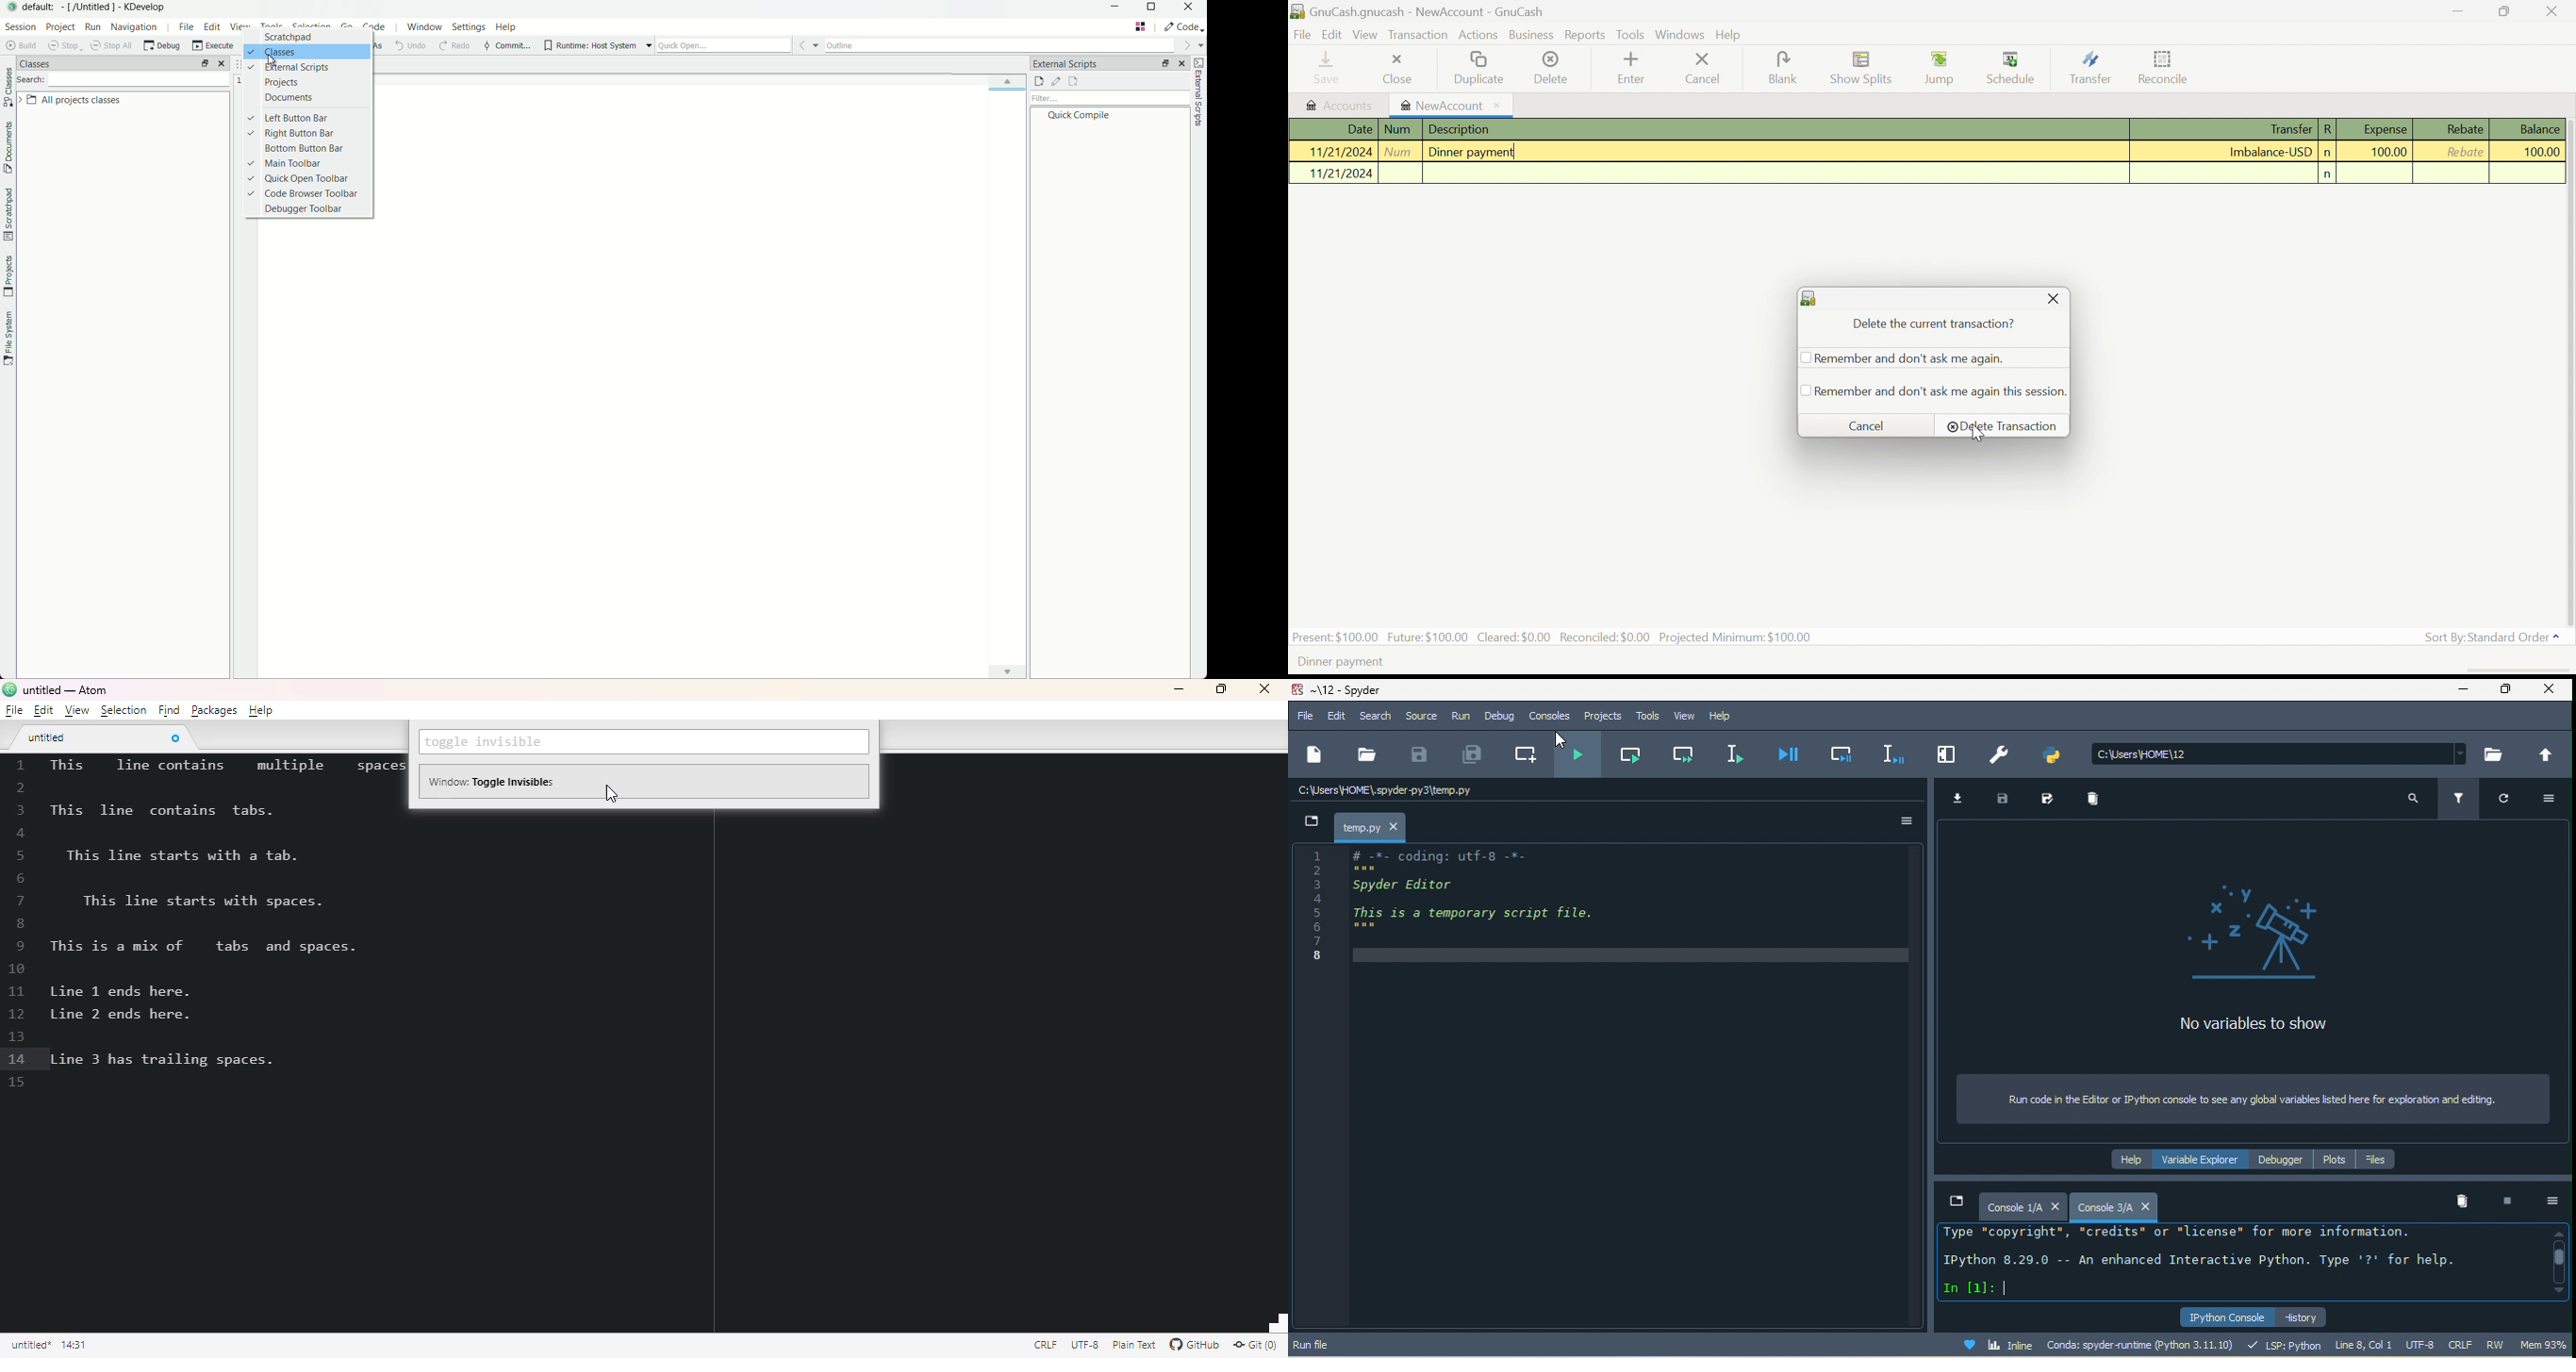  I want to click on maximize current pane, so click(1952, 755).